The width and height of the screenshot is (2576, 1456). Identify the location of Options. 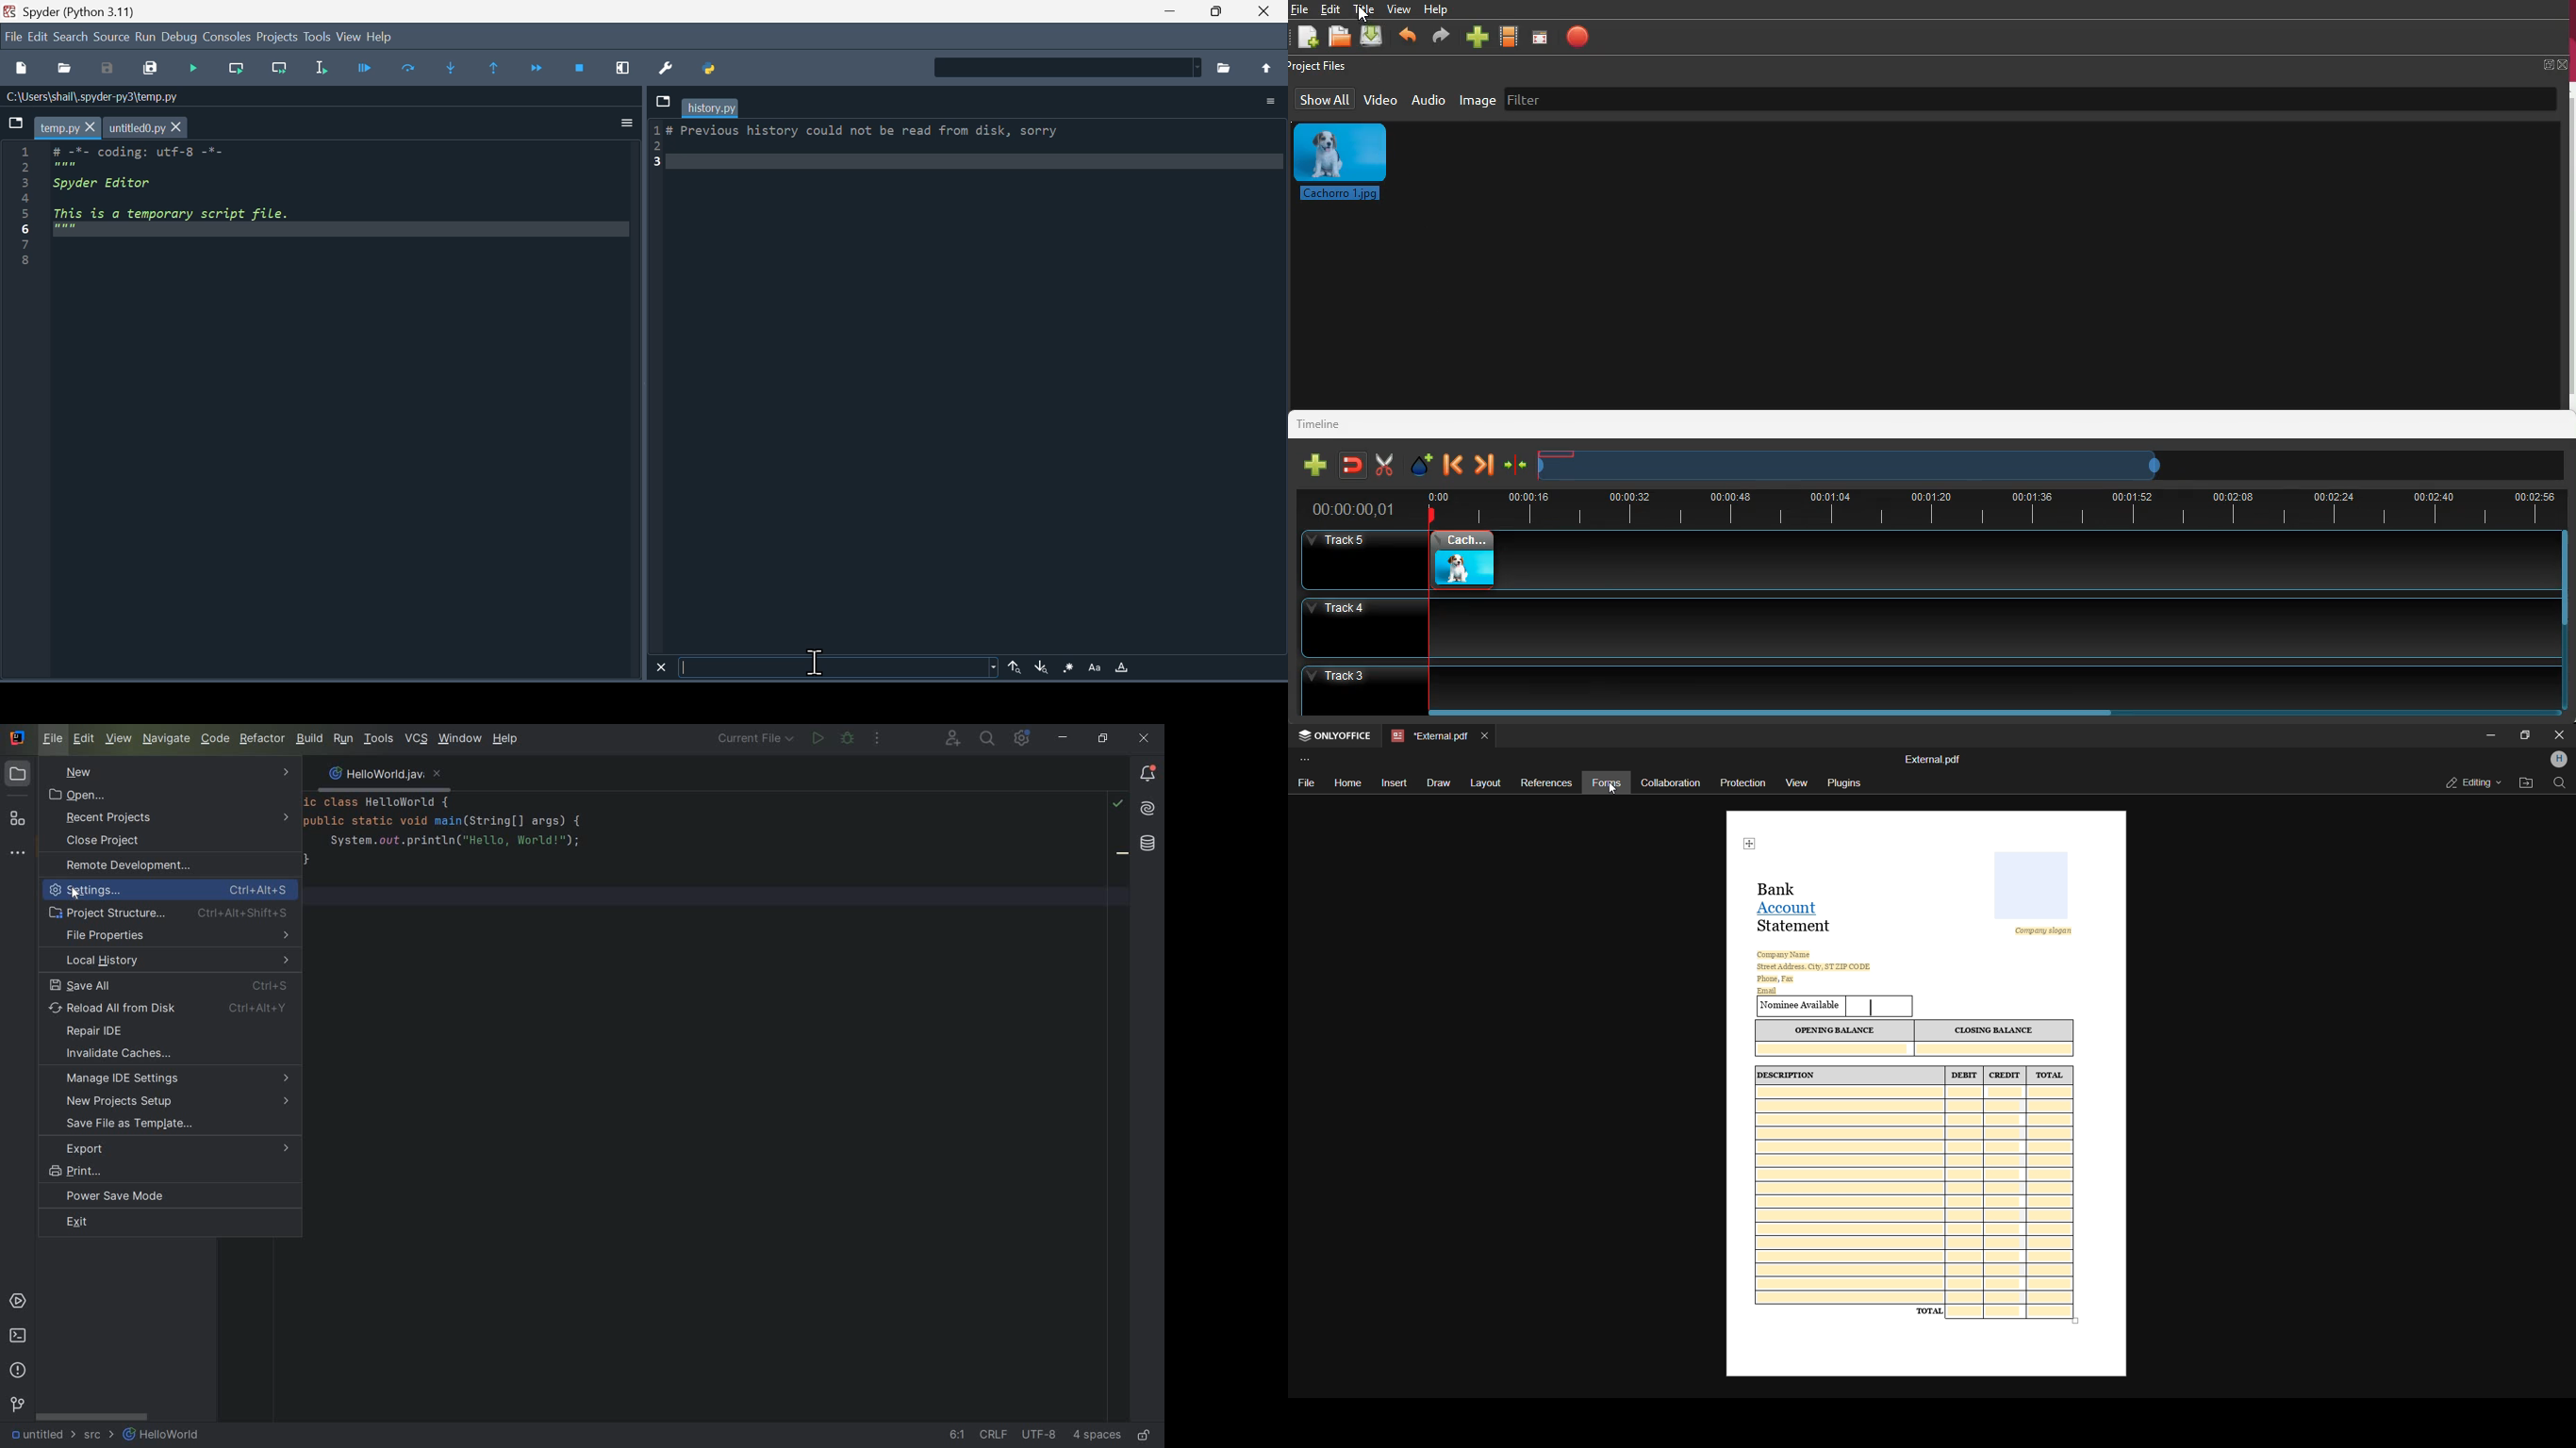
(1264, 103).